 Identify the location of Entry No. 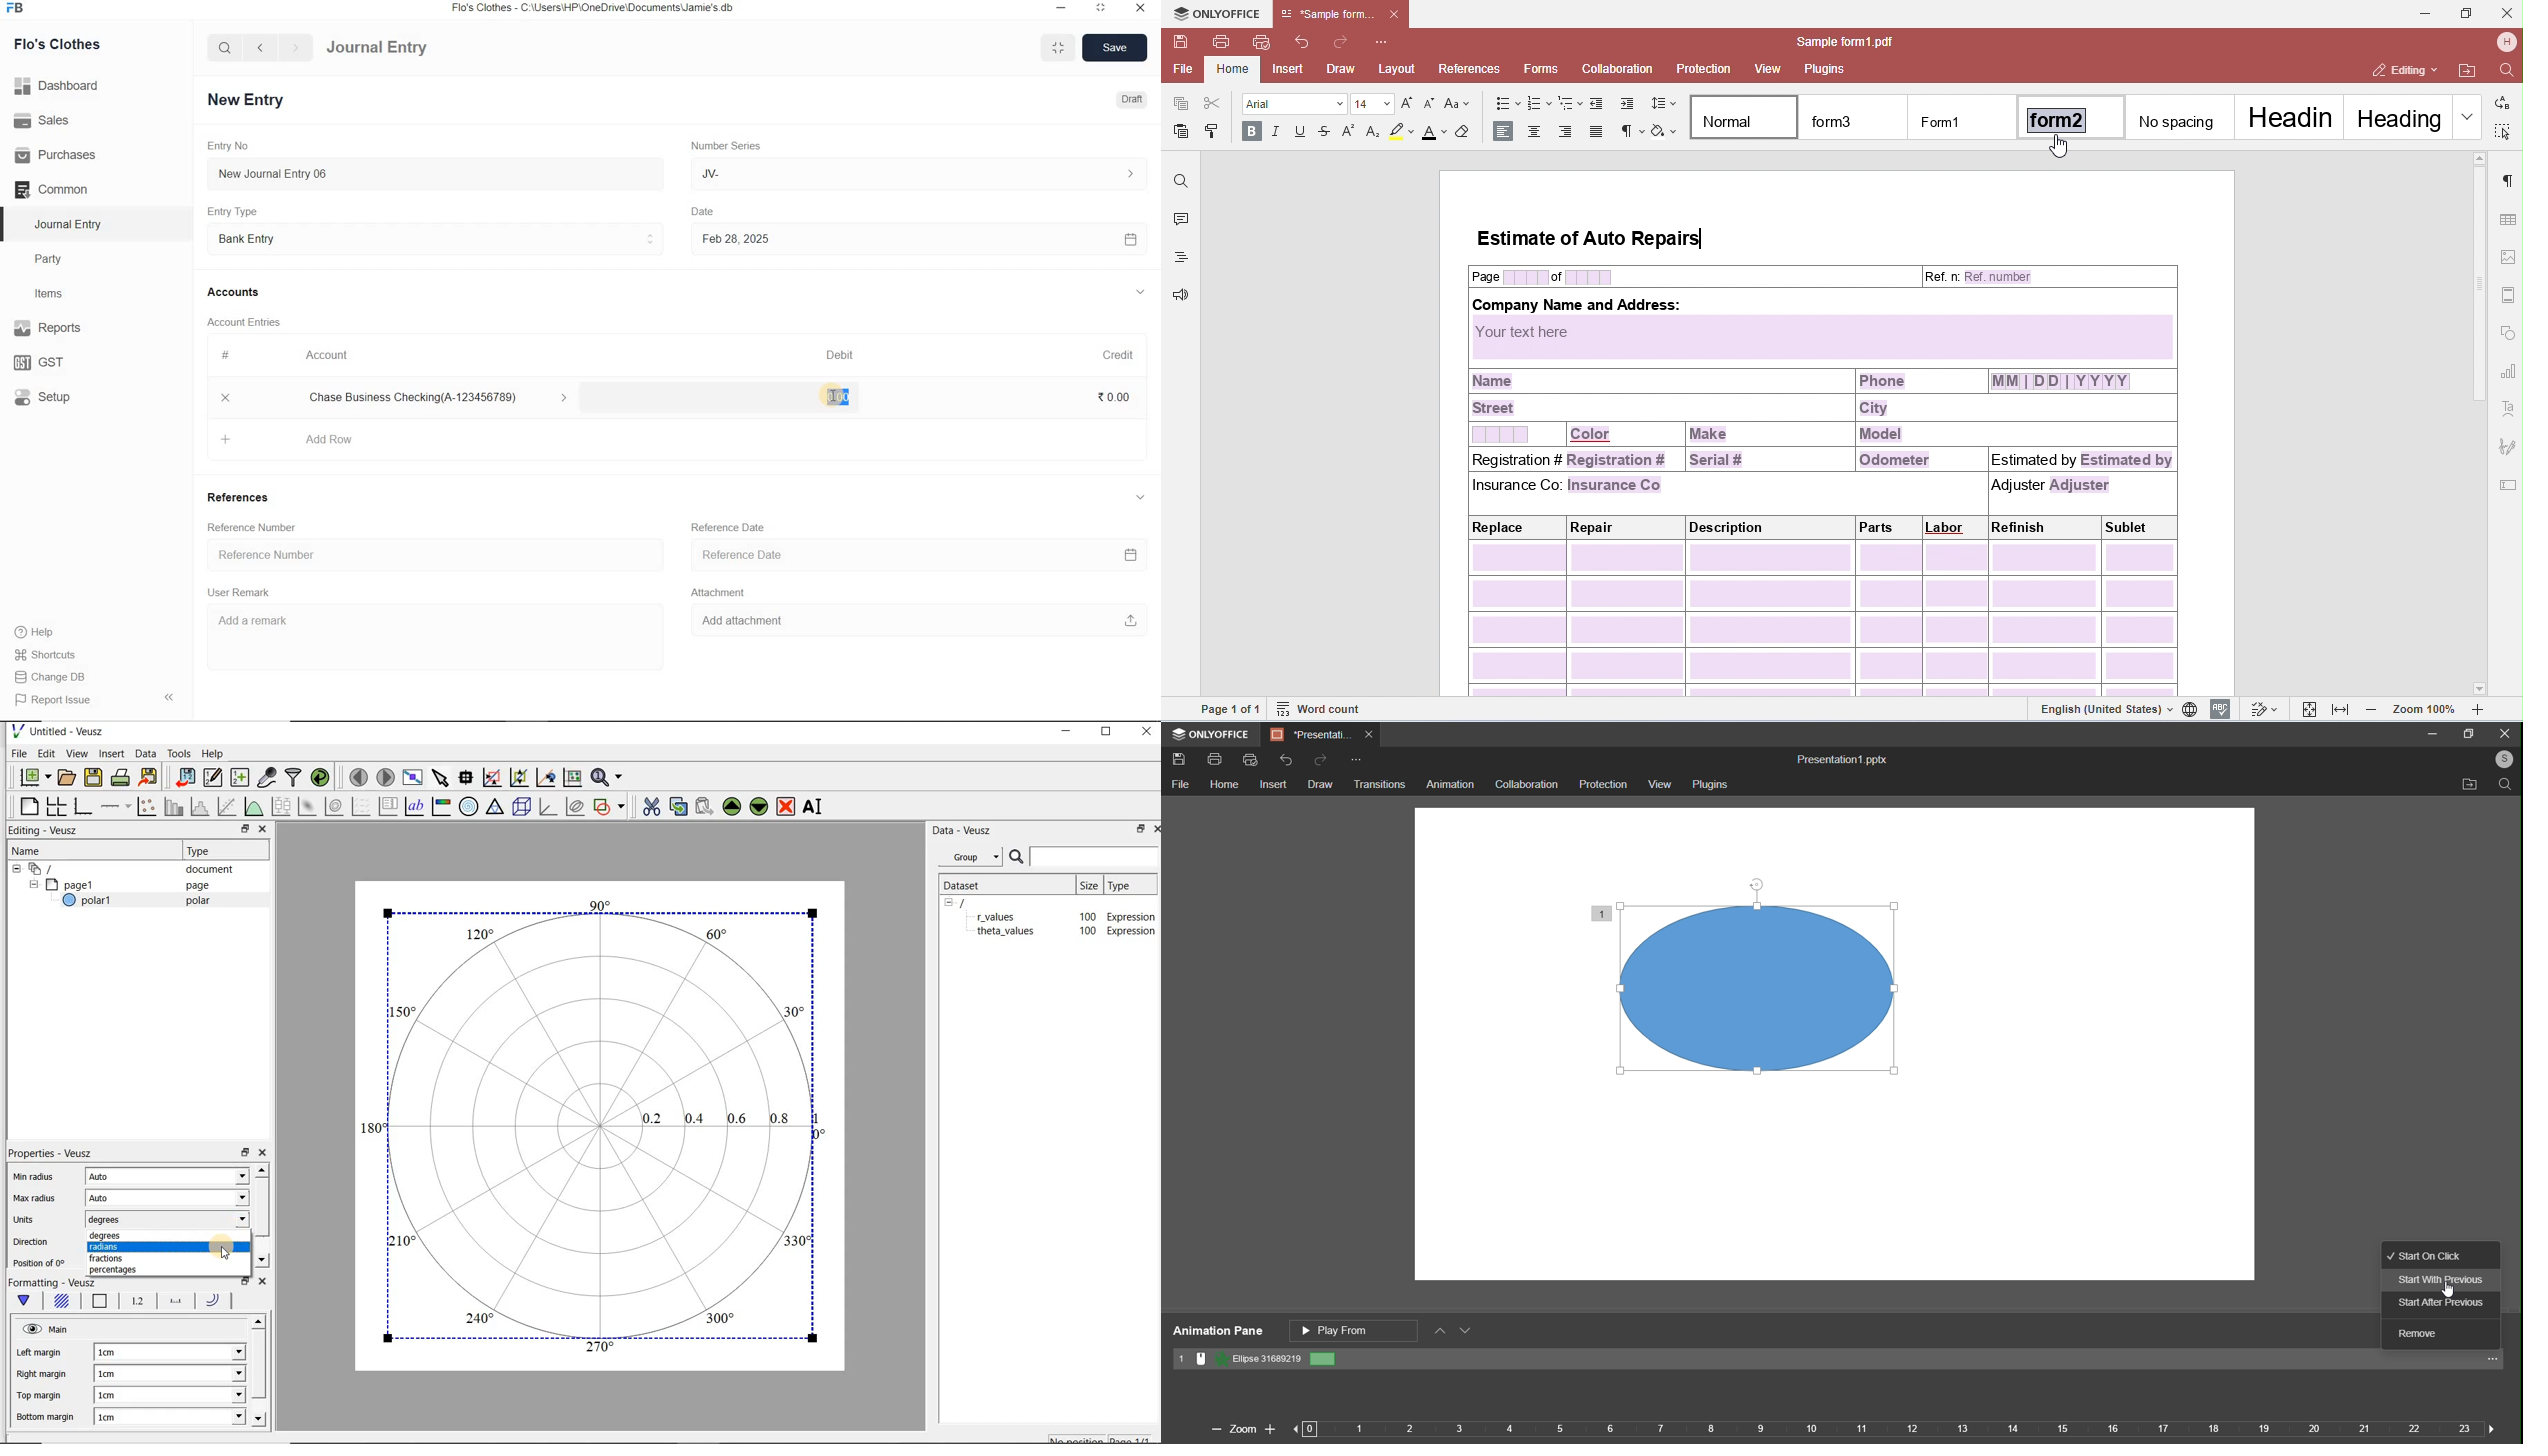
(230, 146).